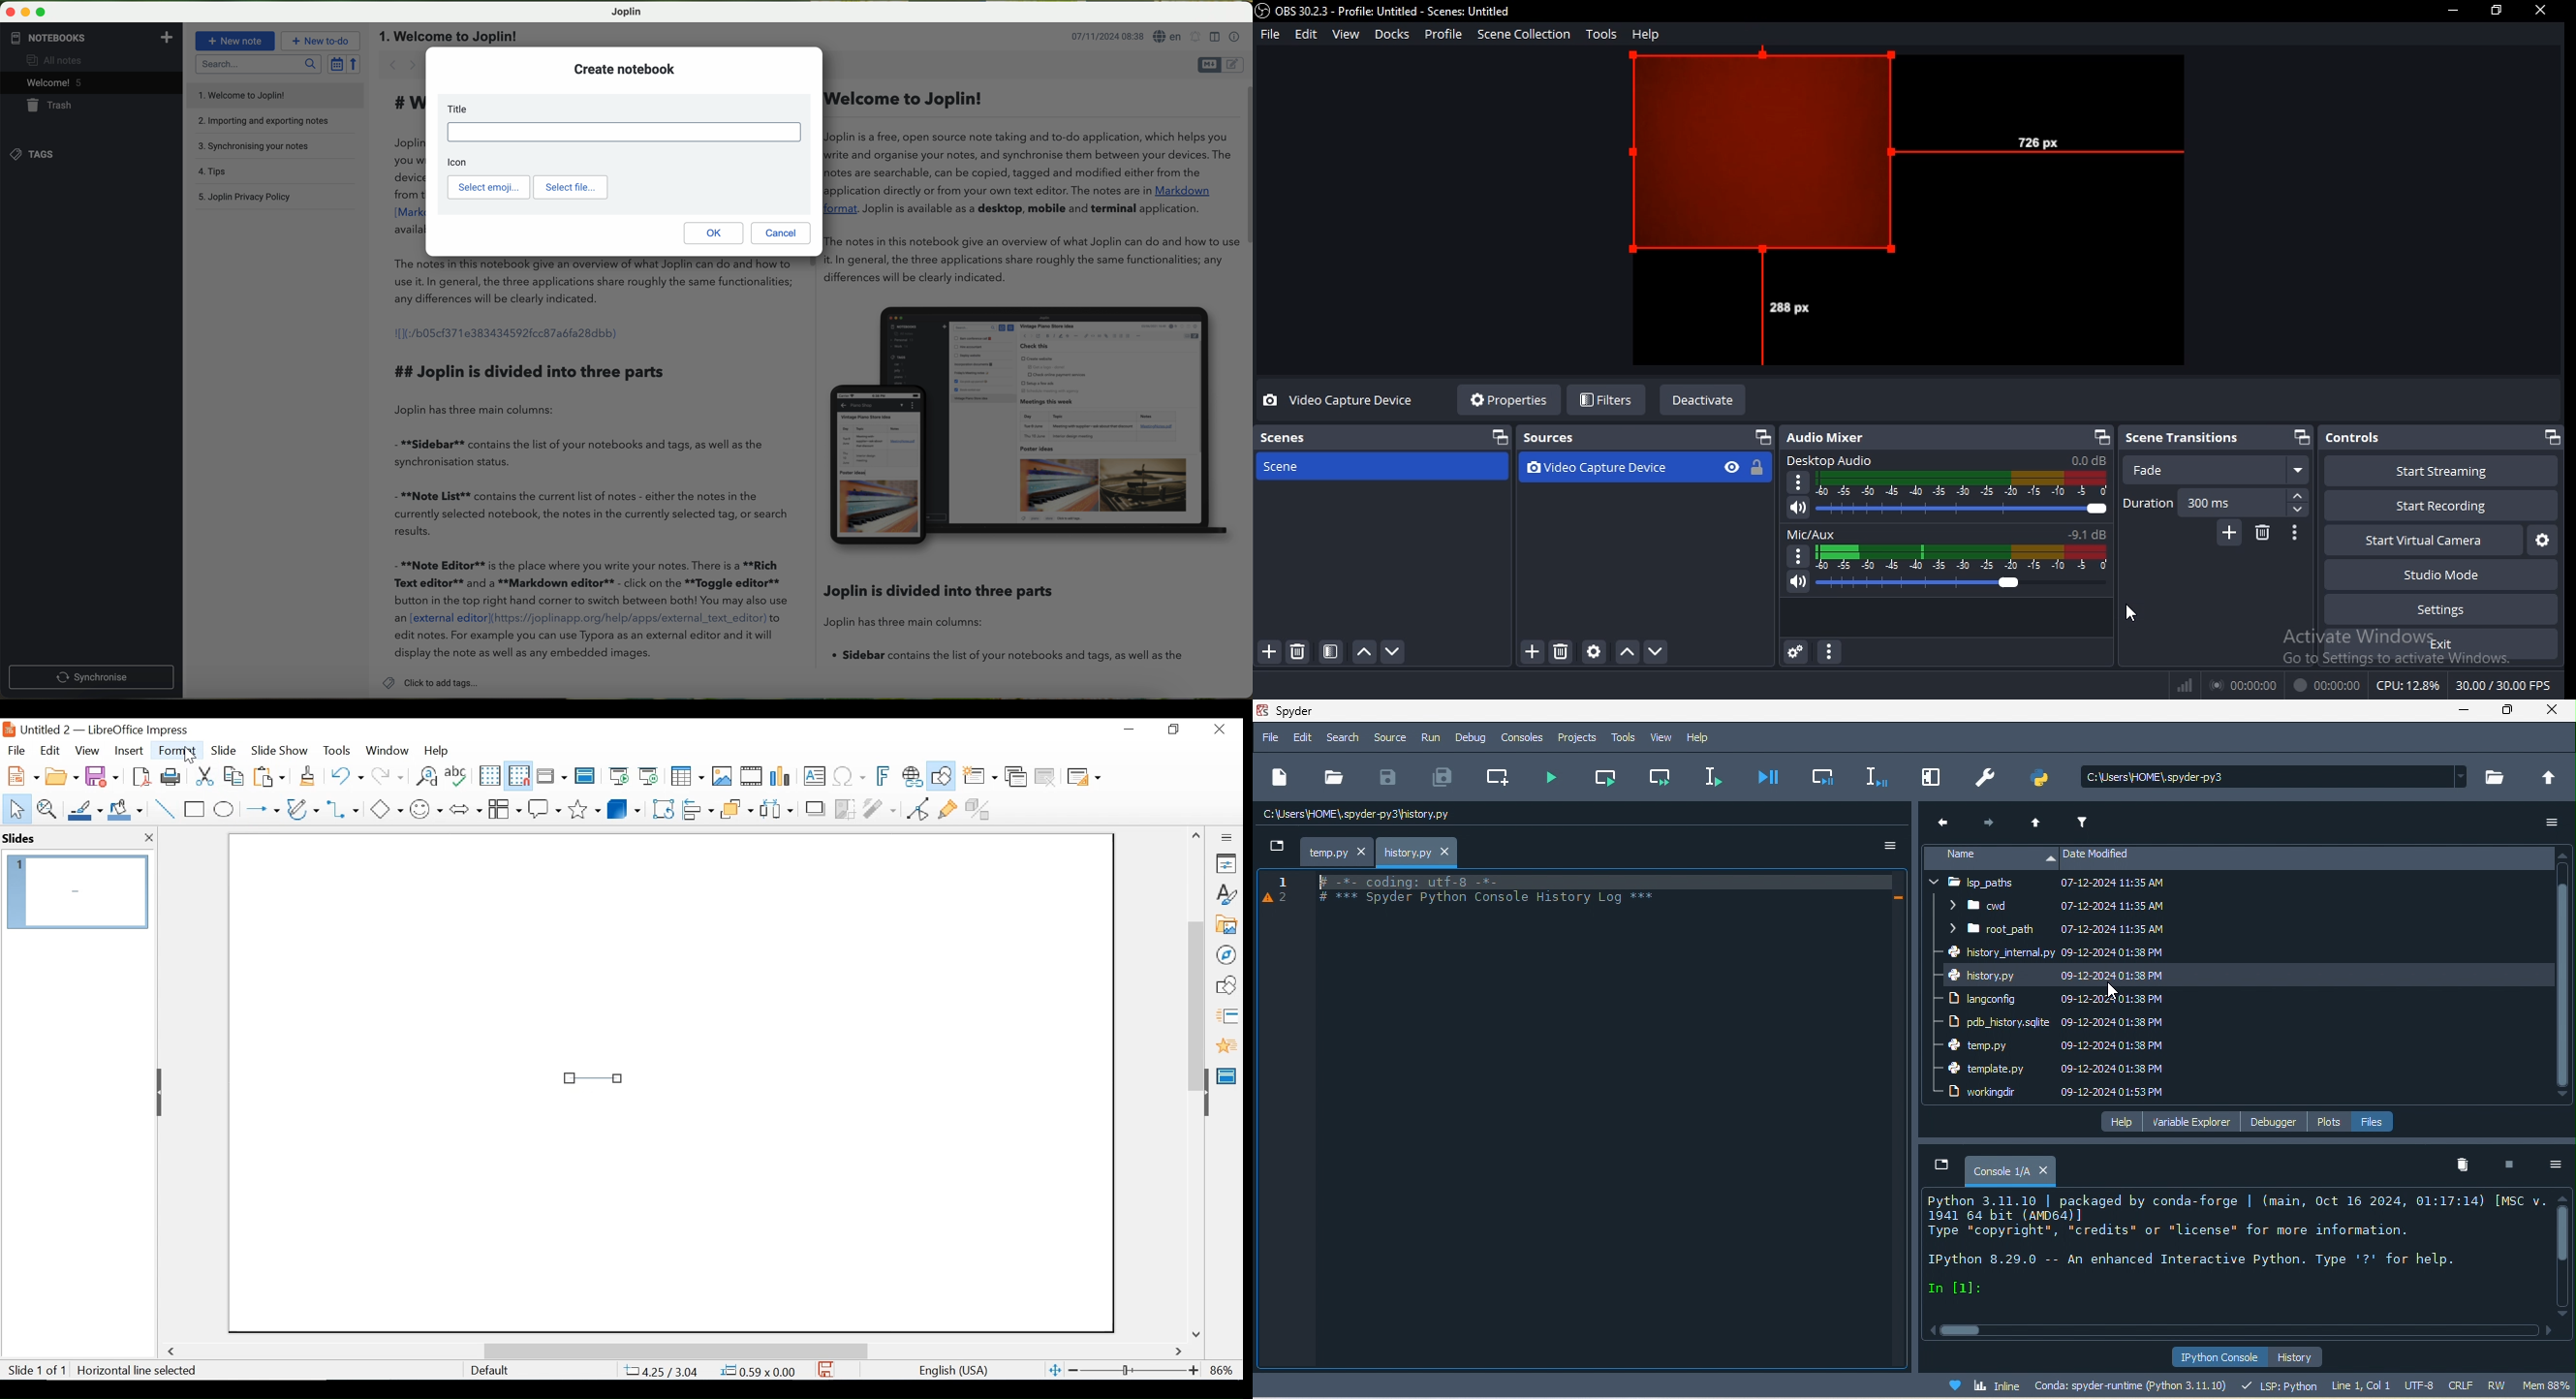 This screenshot has height=1400, width=2576. Describe the element at coordinates (126, 810) in the screenshot. I see `Fill Color` at that location.